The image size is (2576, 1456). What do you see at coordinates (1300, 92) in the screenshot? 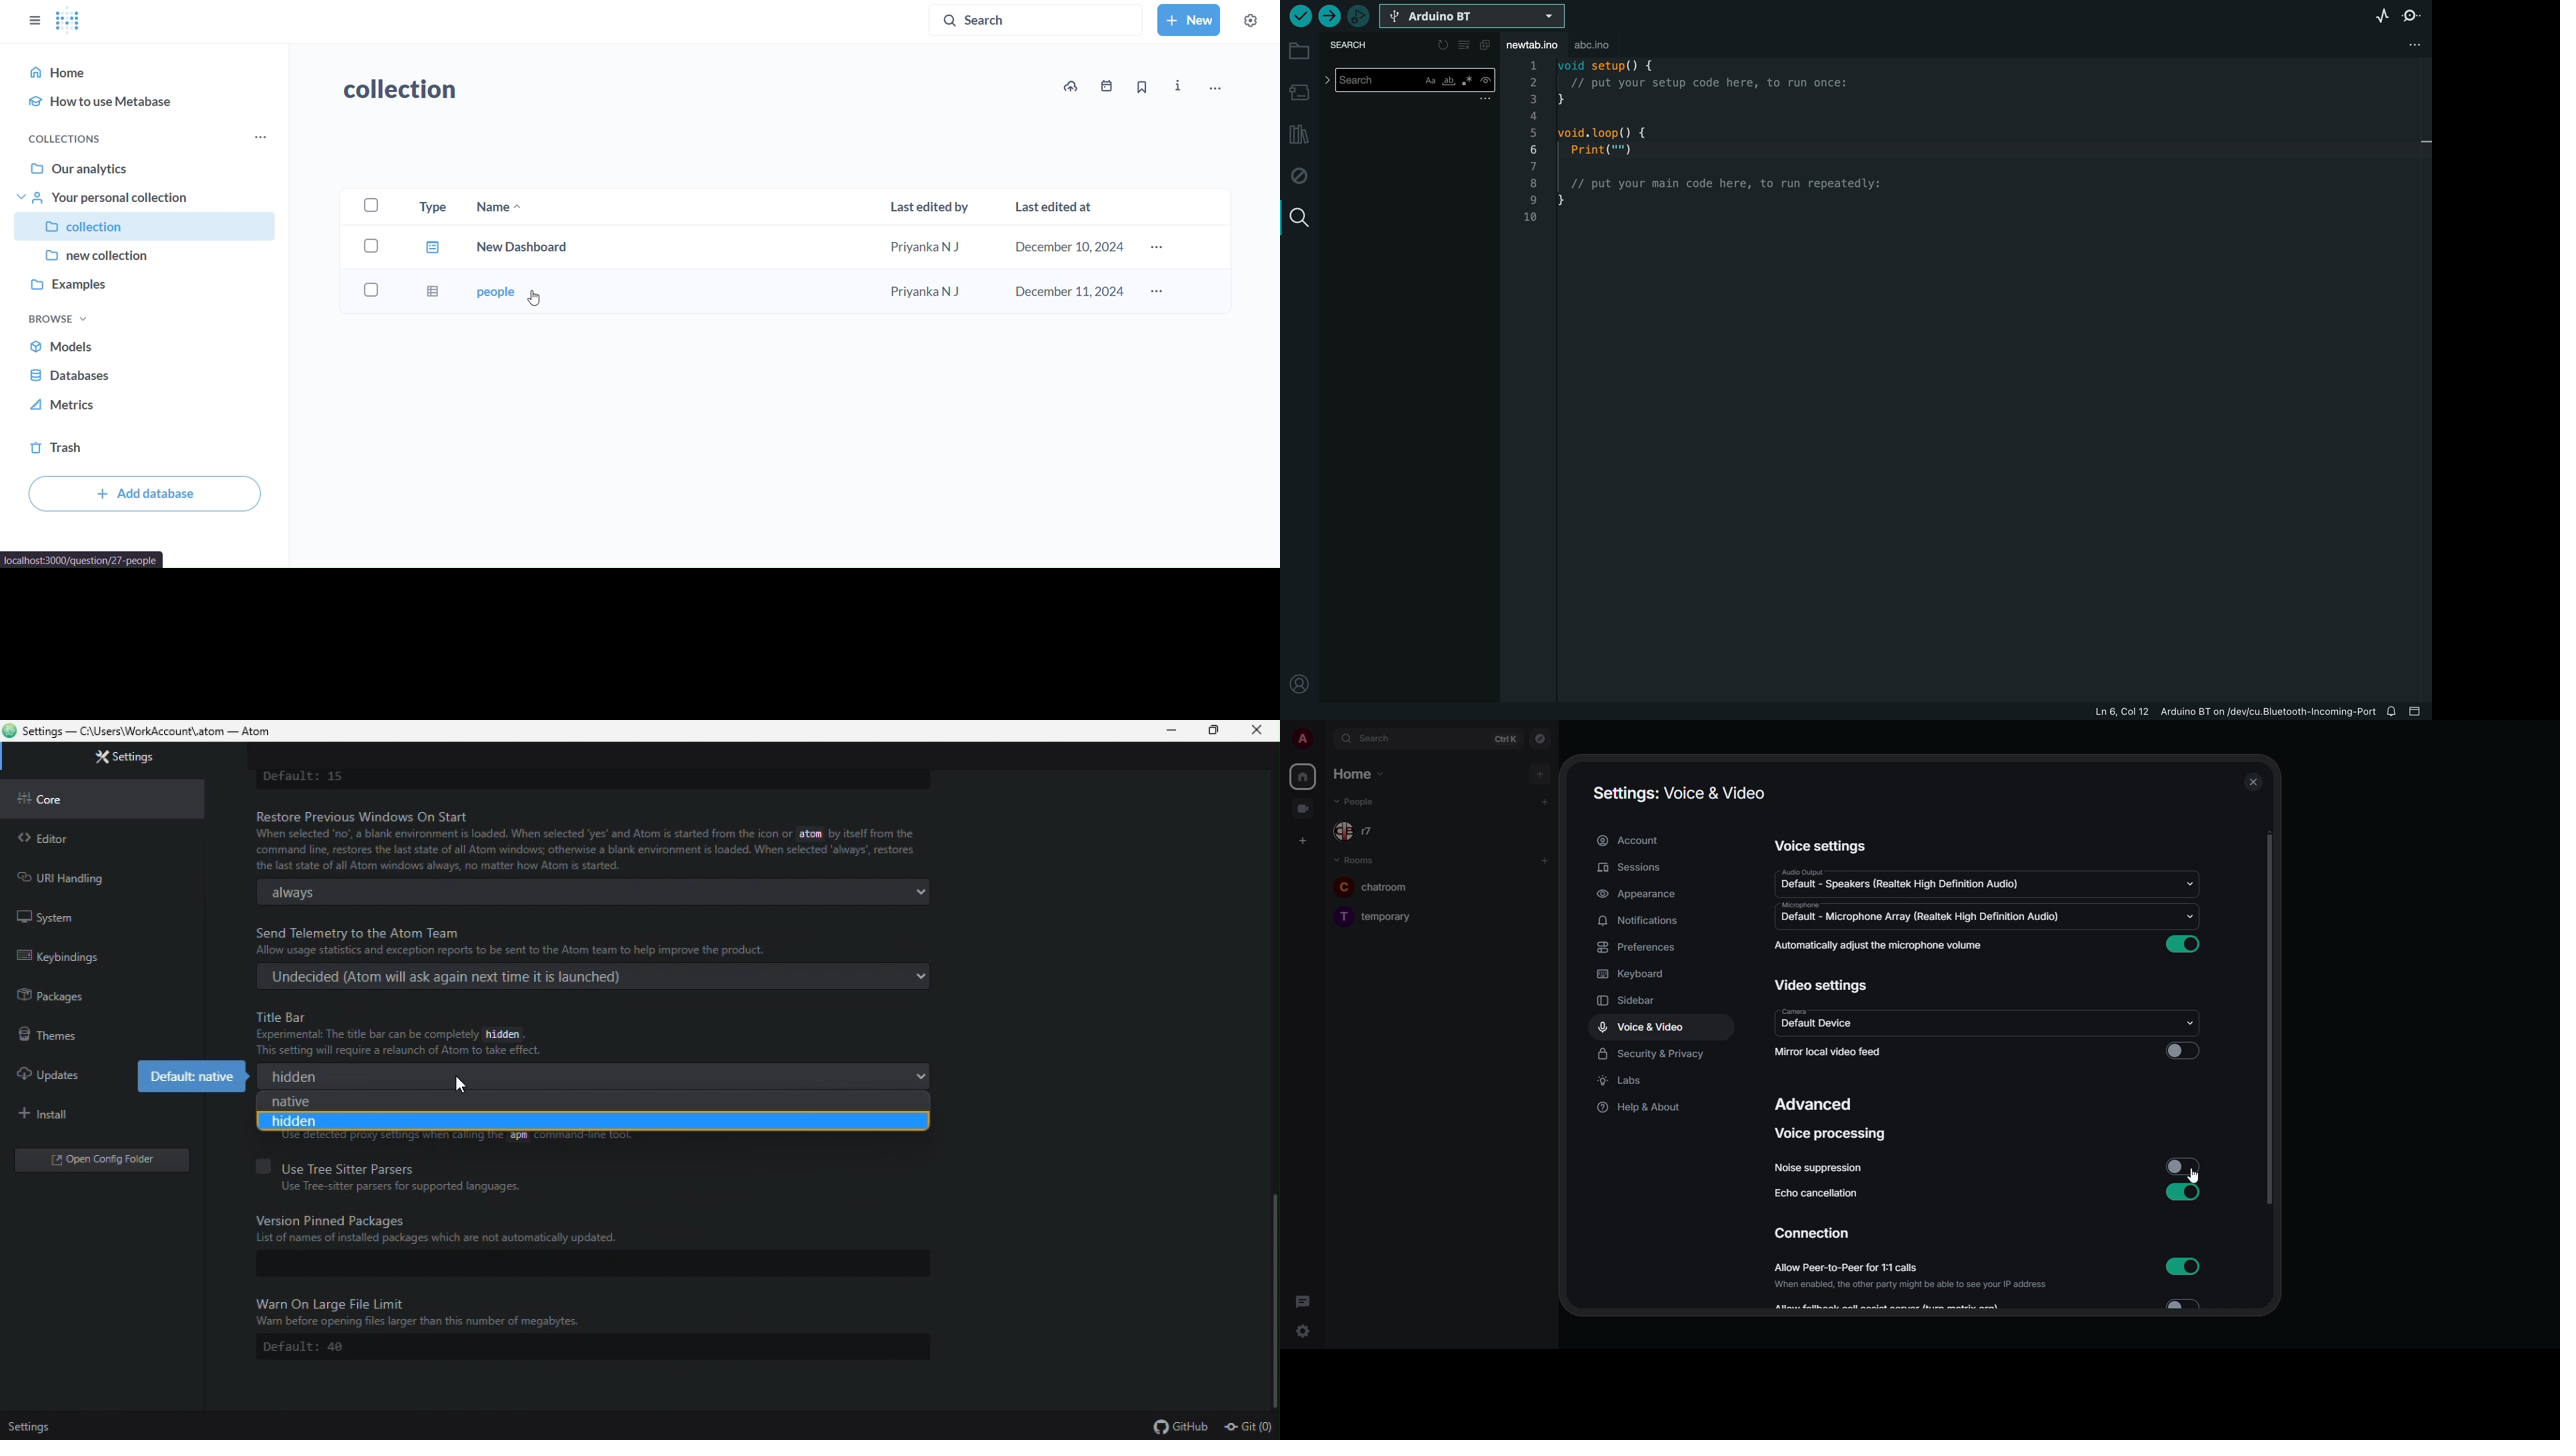
I see `board manager` at bounding box center [1300, 92].